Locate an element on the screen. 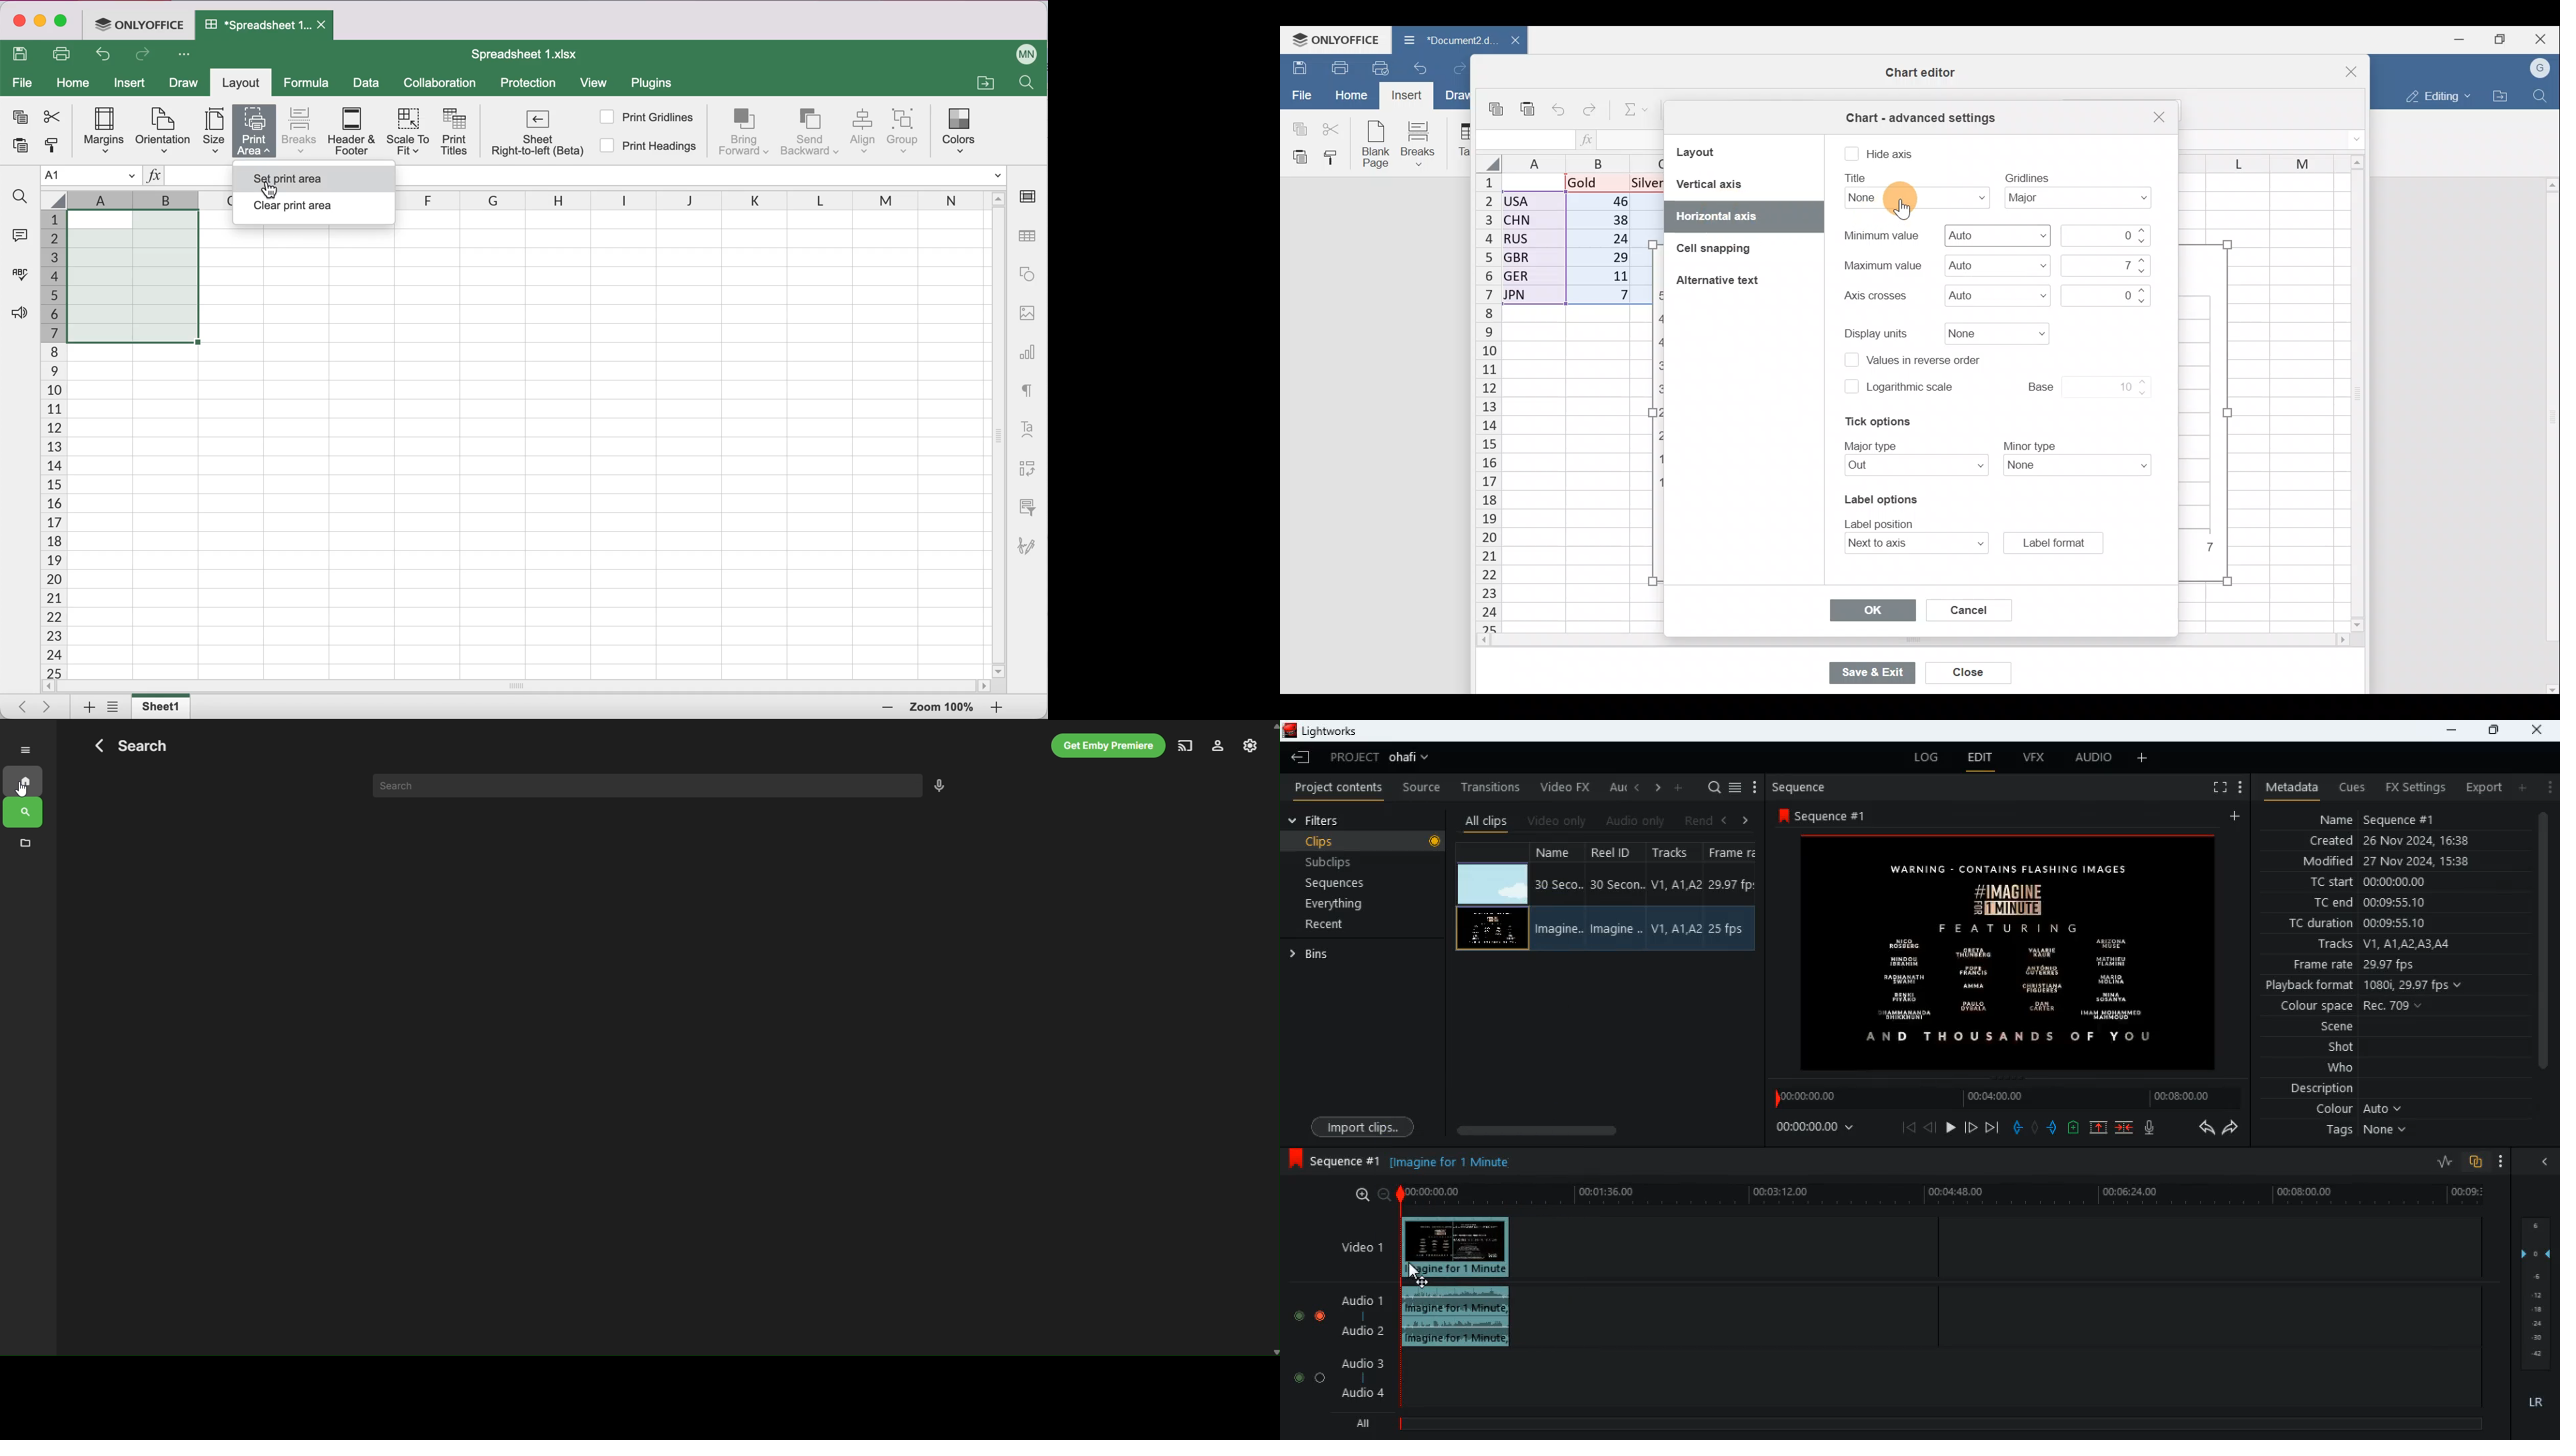 The image size is (2576, 1456). Label format is located at coordinates (2053, 542).